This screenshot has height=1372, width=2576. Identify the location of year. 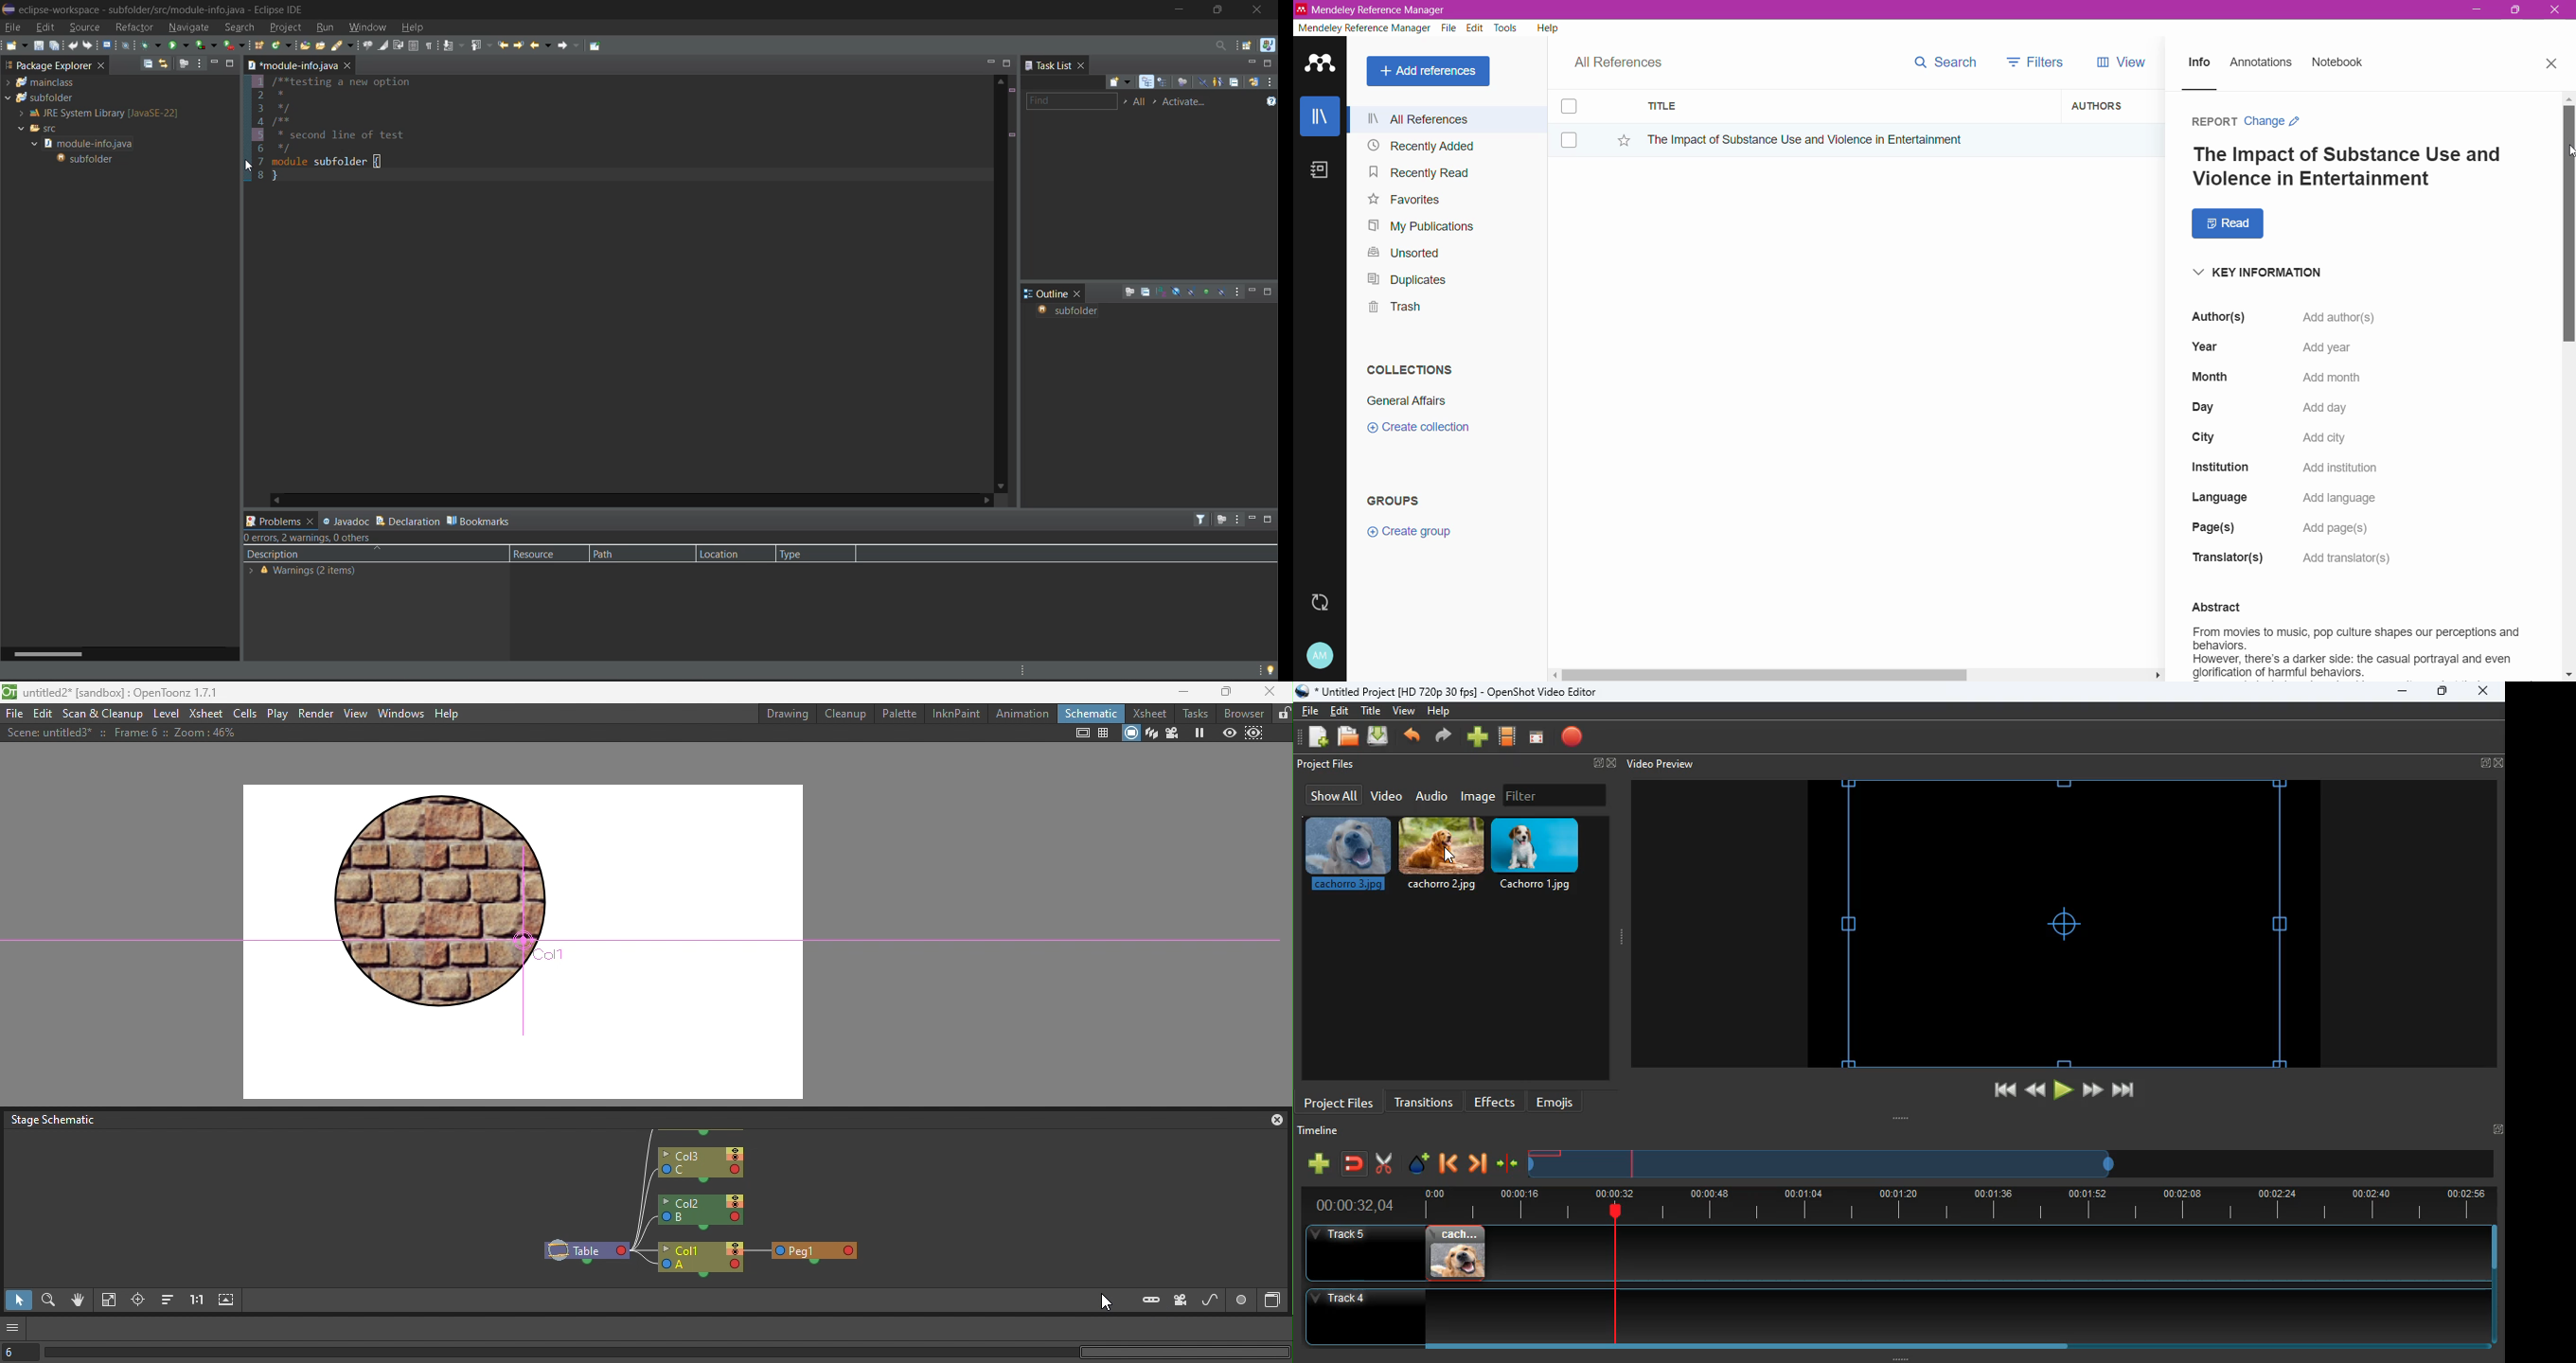
(2306, 347).